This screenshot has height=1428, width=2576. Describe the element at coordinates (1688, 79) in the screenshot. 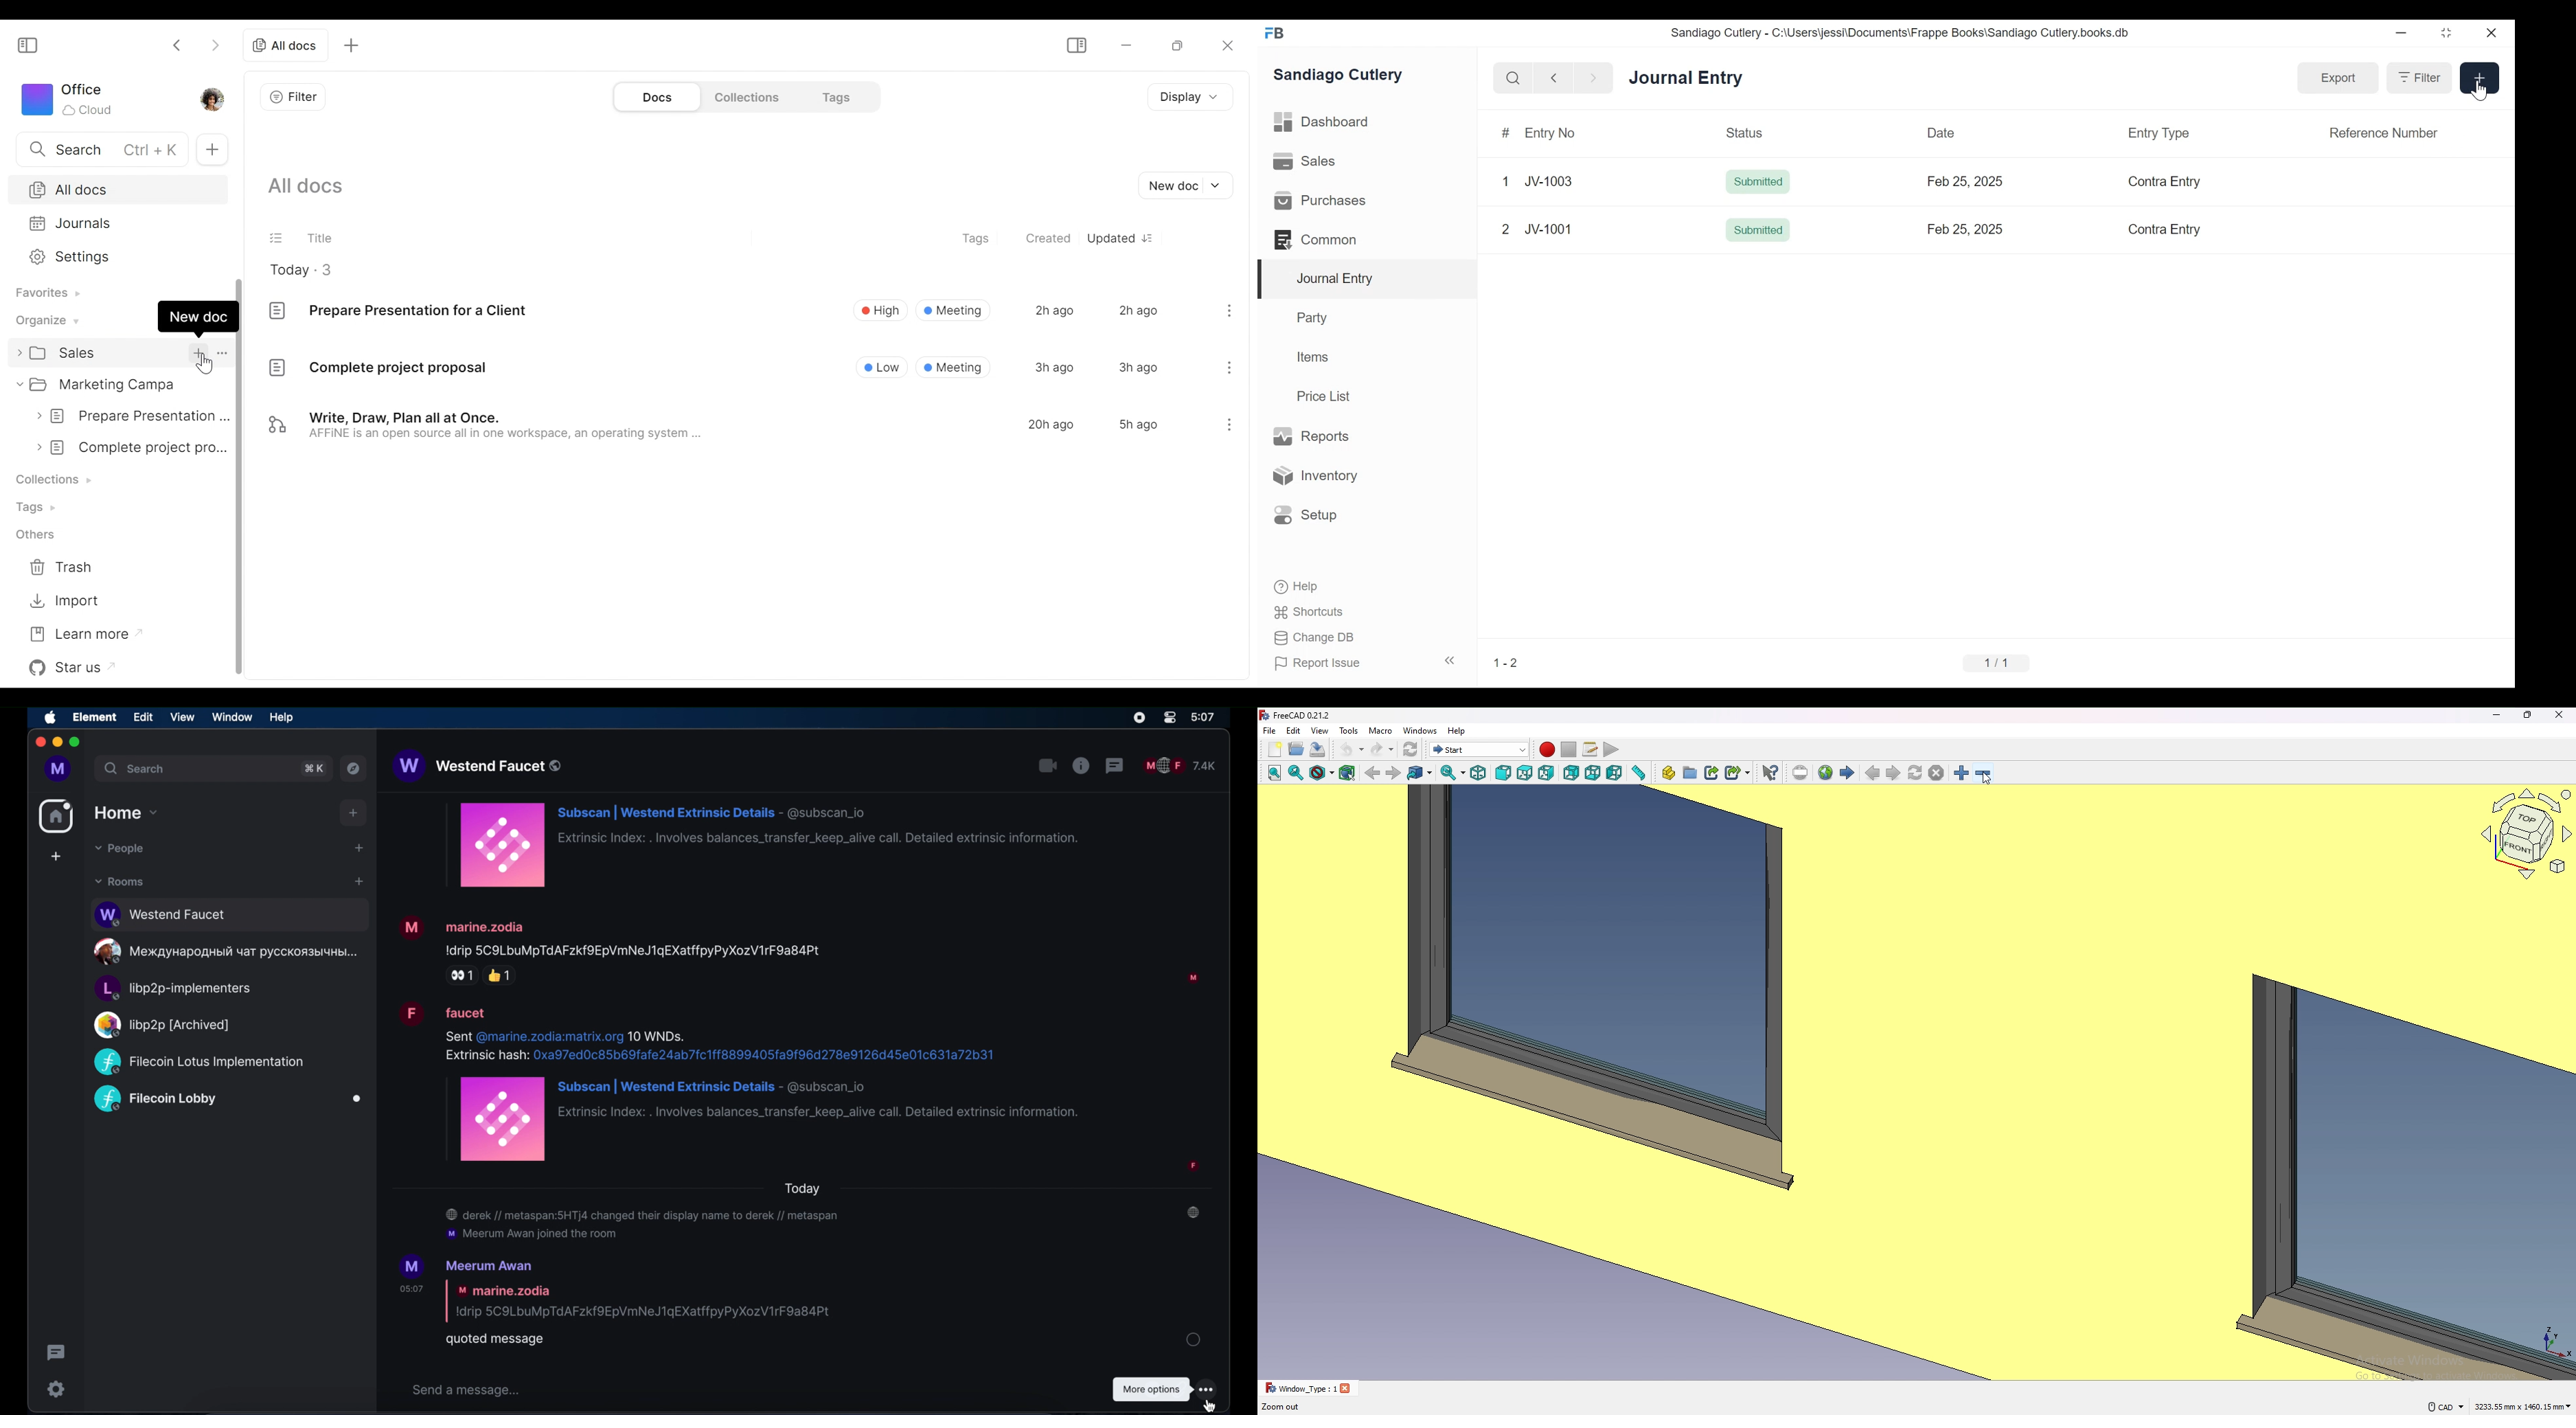

I see `Journal Entry` at that location.